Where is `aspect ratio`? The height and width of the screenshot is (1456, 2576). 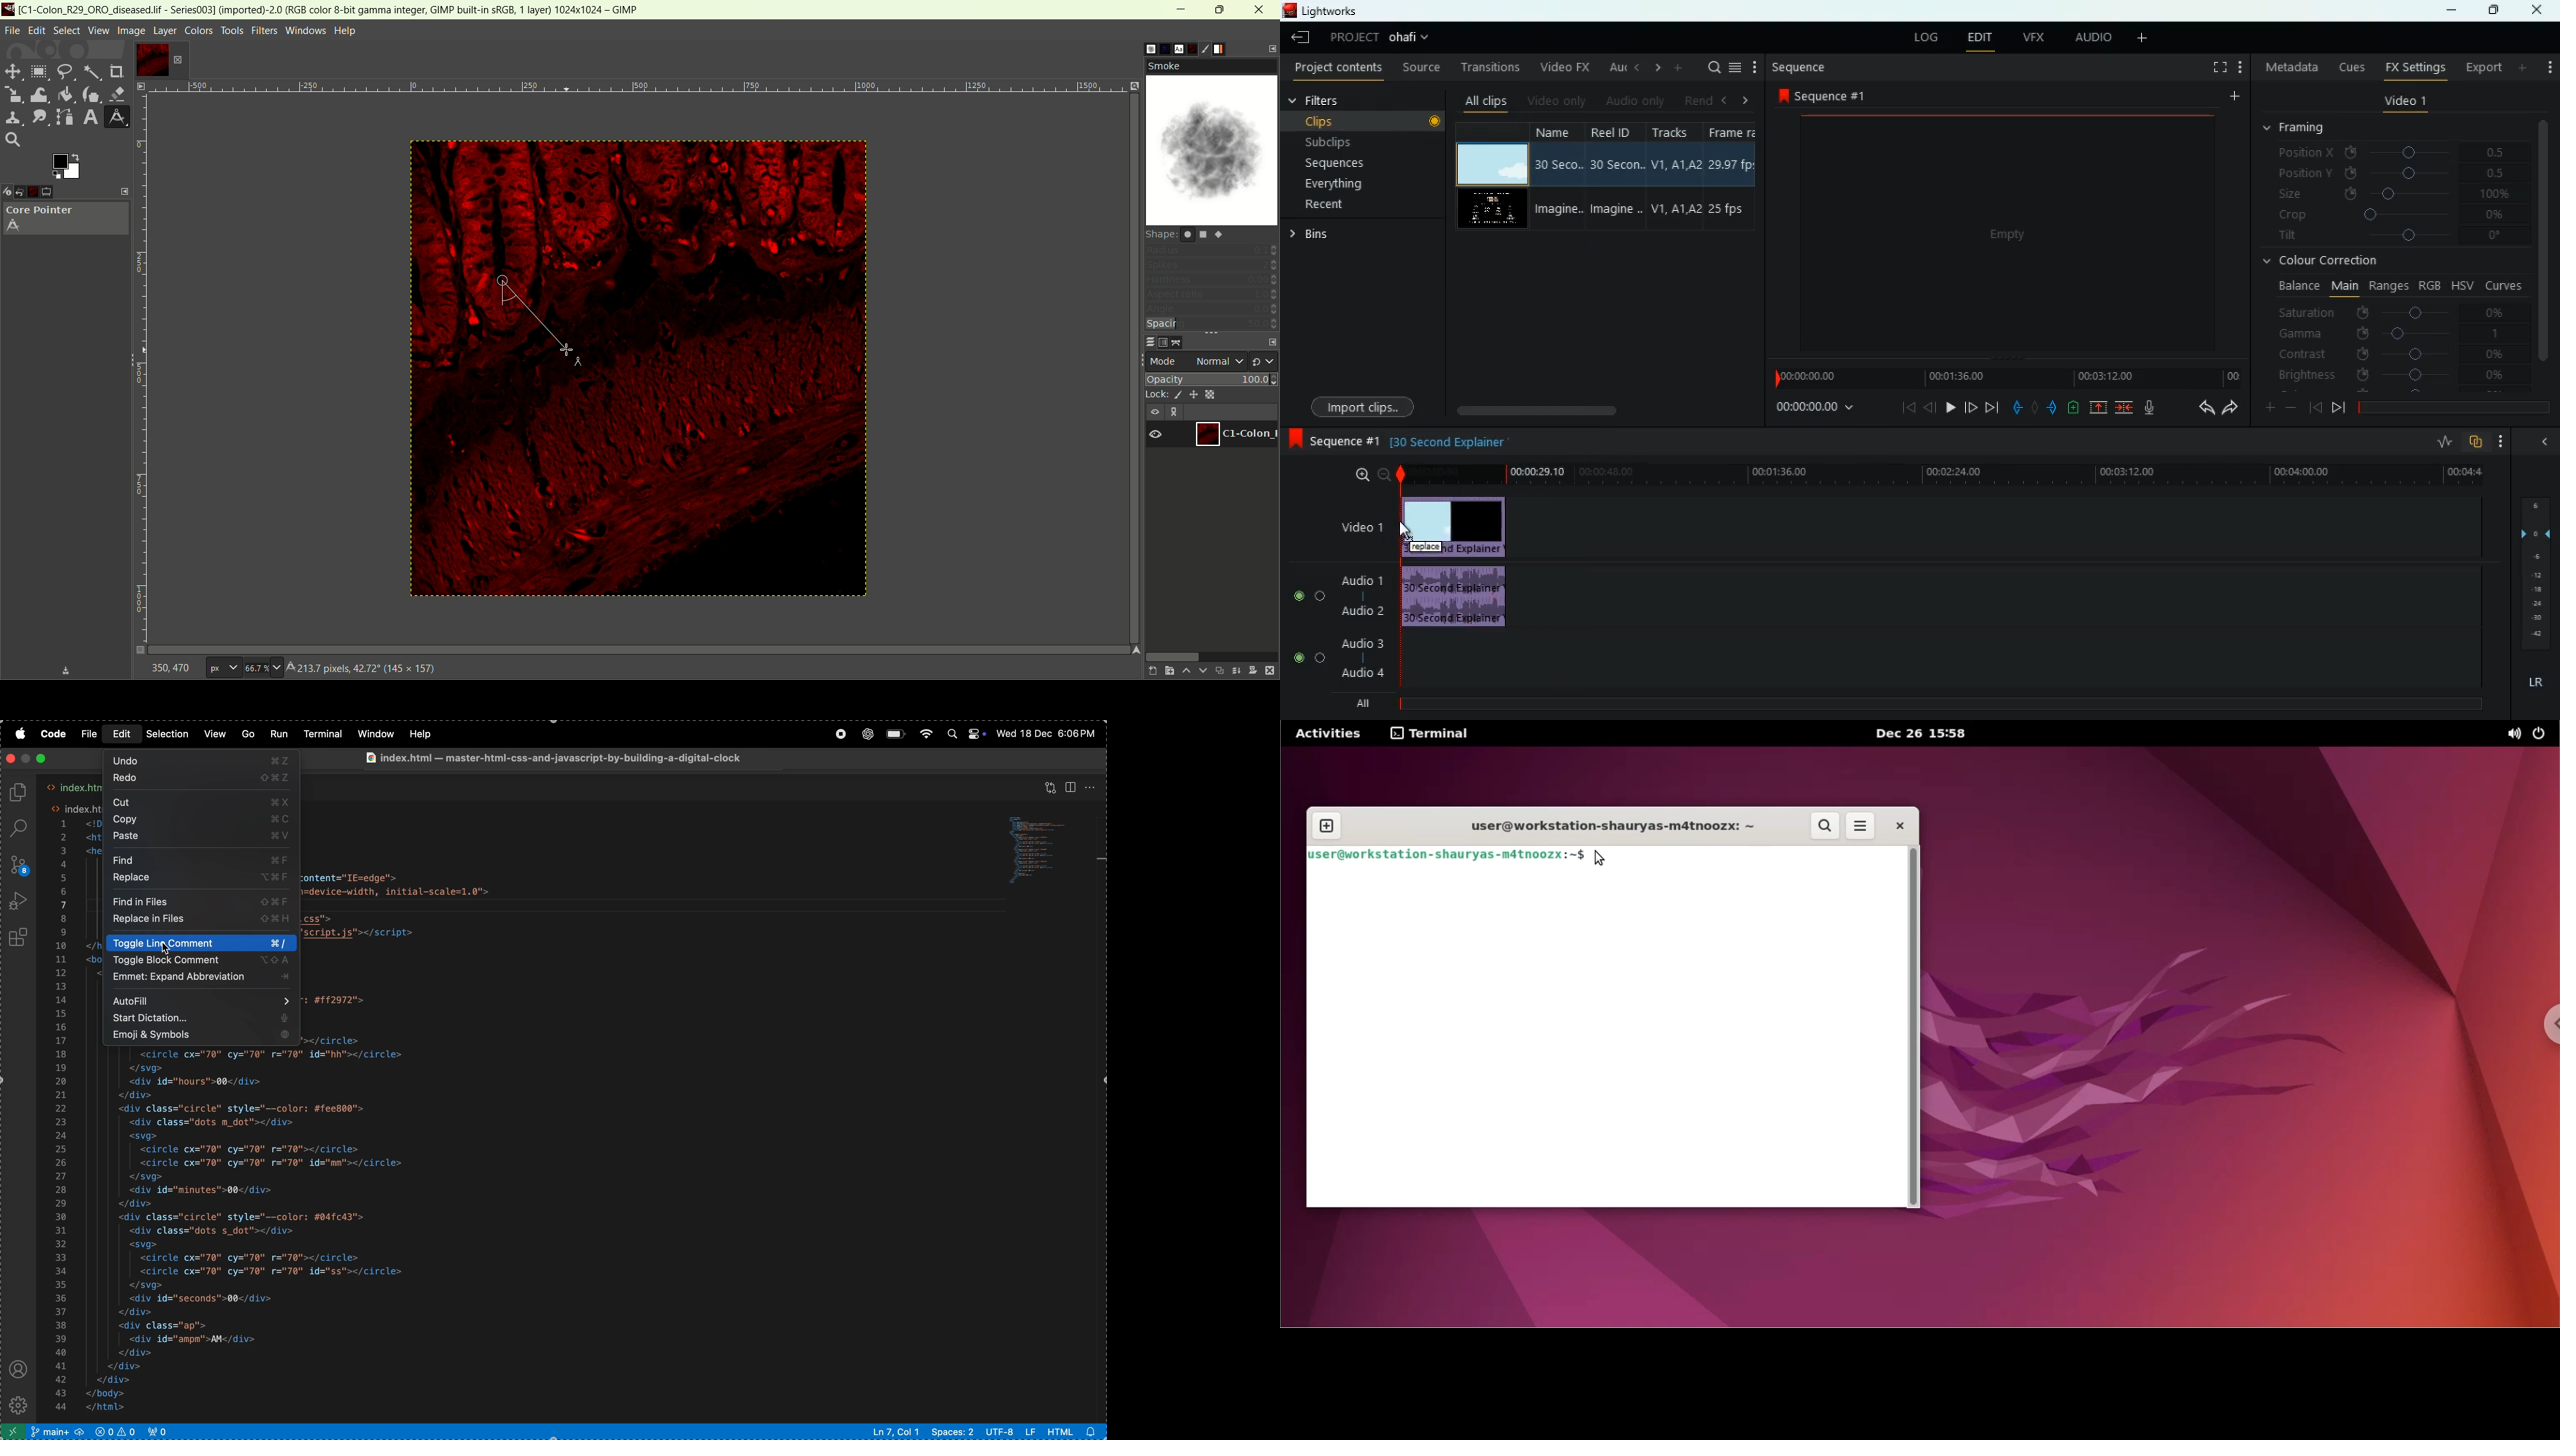
aspect ratio is located at coordinates (1212, 294).